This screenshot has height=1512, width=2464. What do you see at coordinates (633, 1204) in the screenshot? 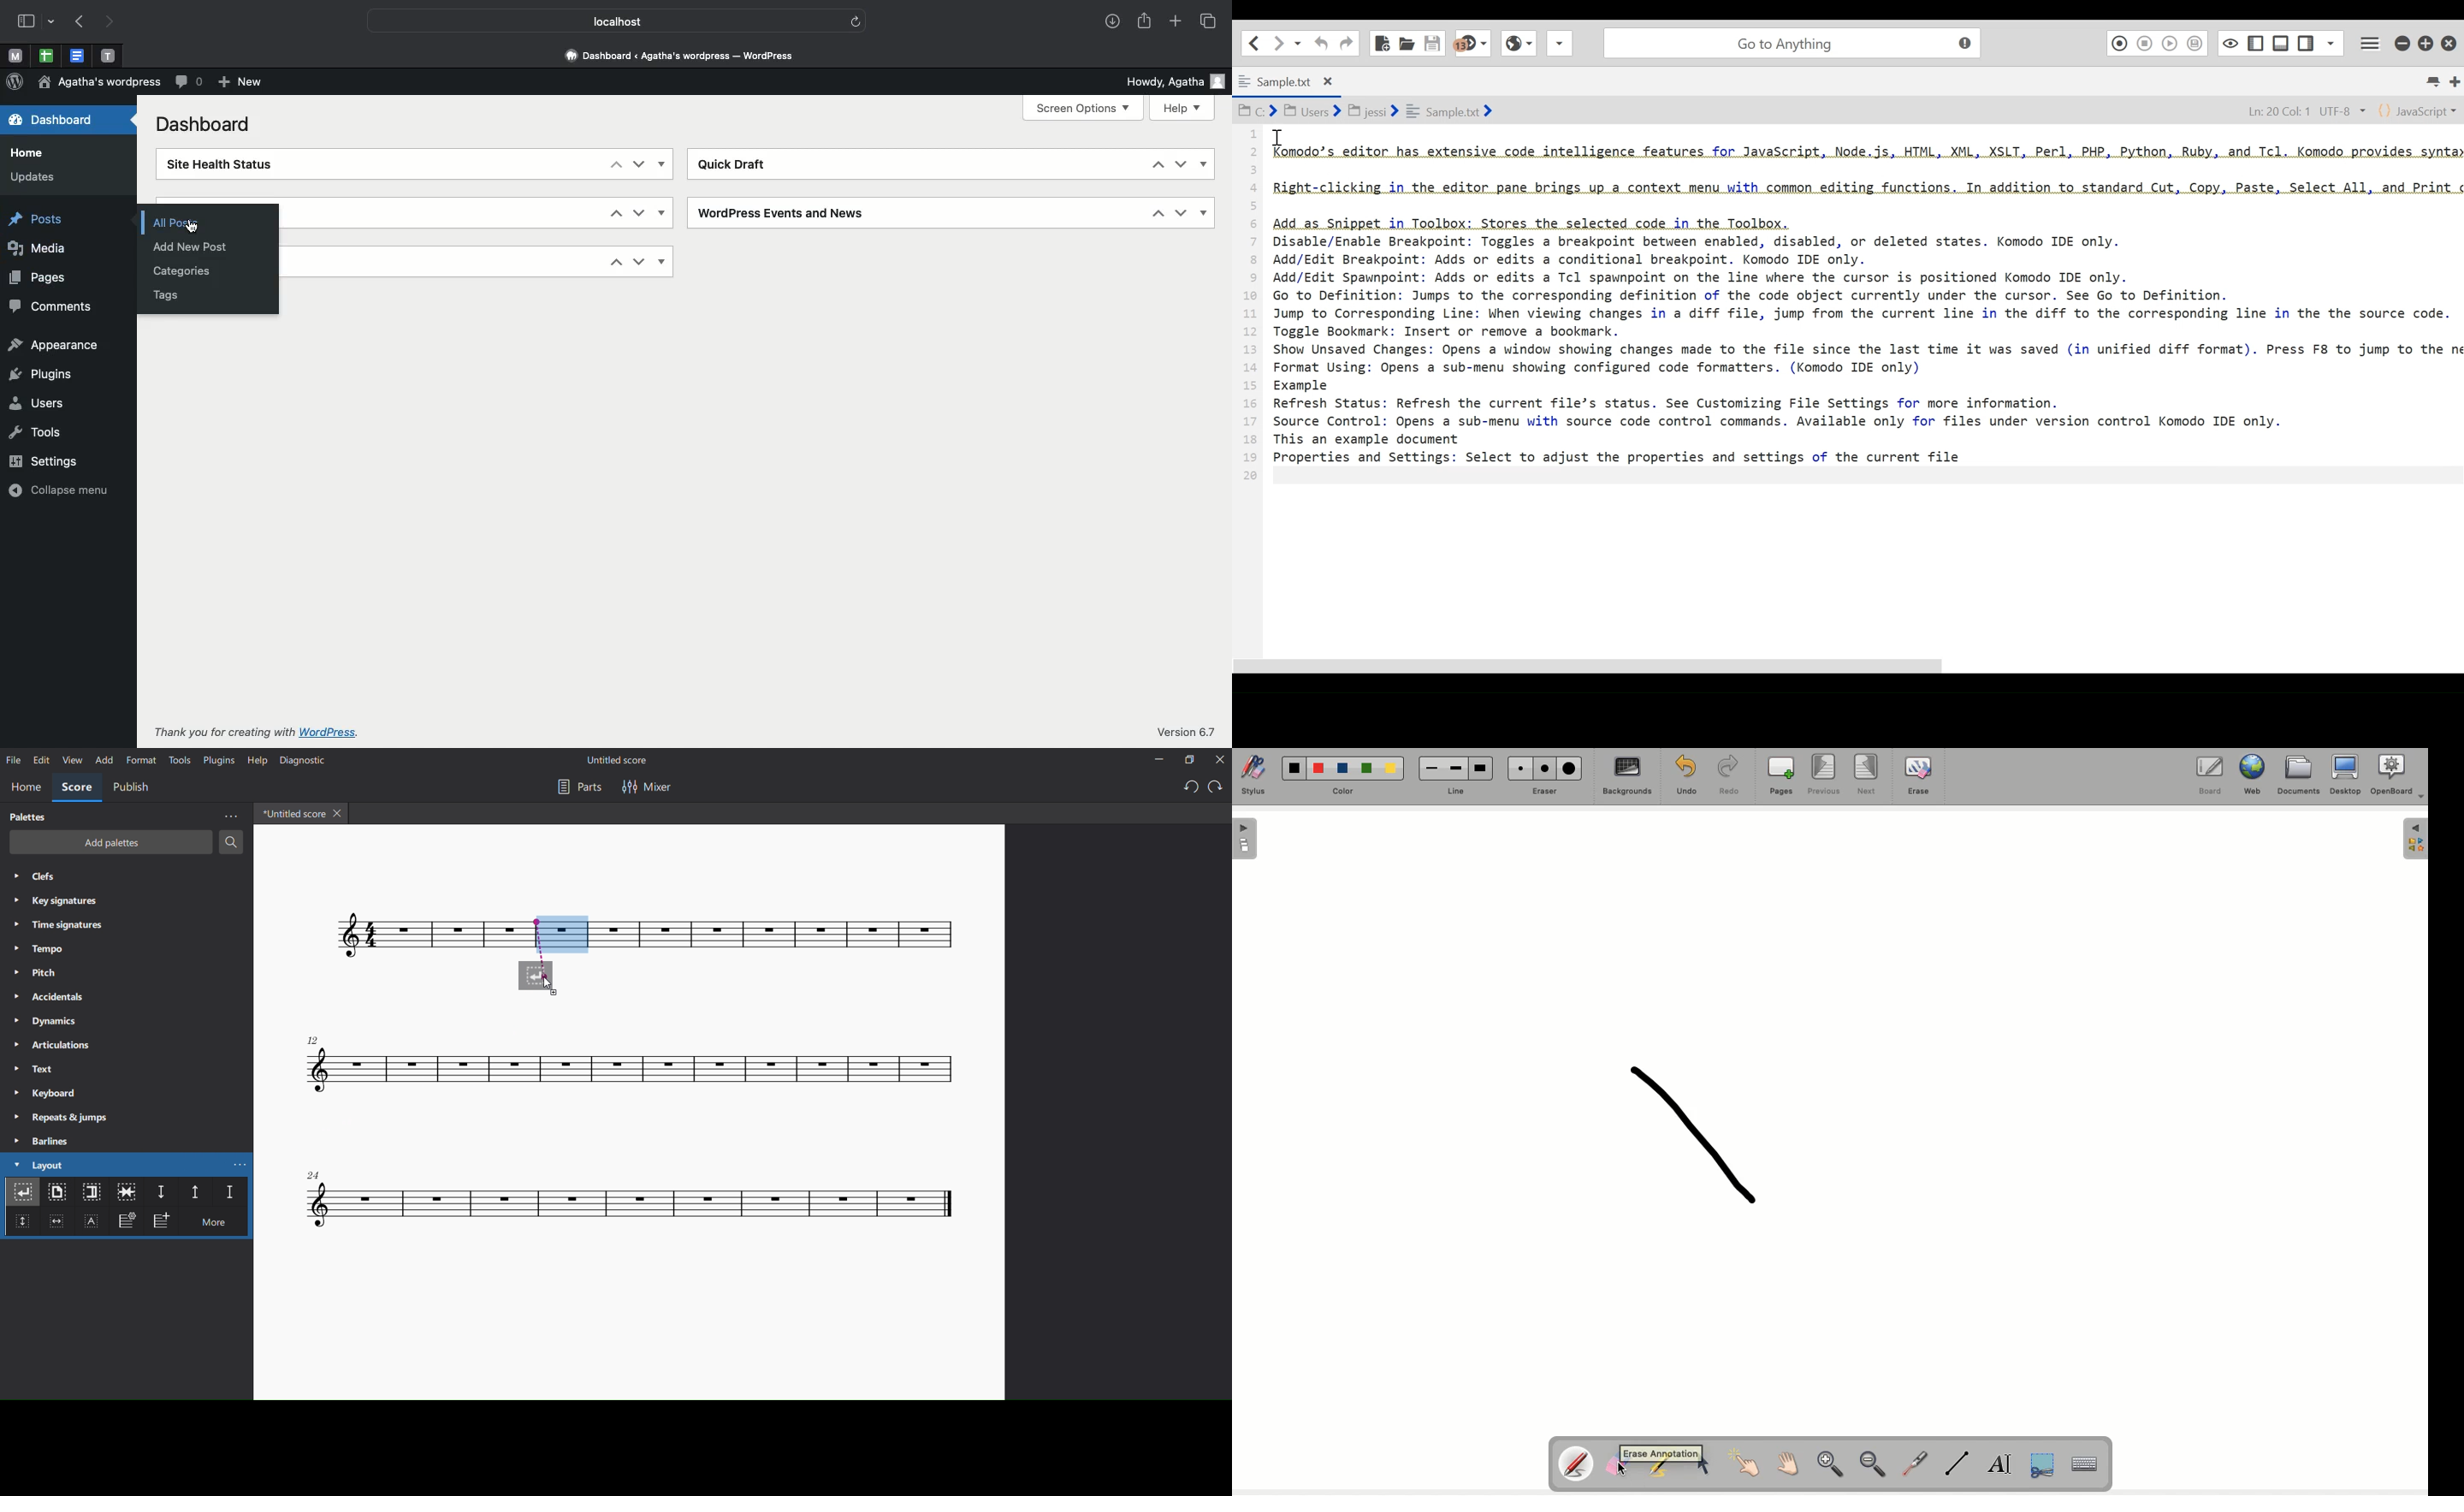
I see `score` at bounding box center [633, 1204].